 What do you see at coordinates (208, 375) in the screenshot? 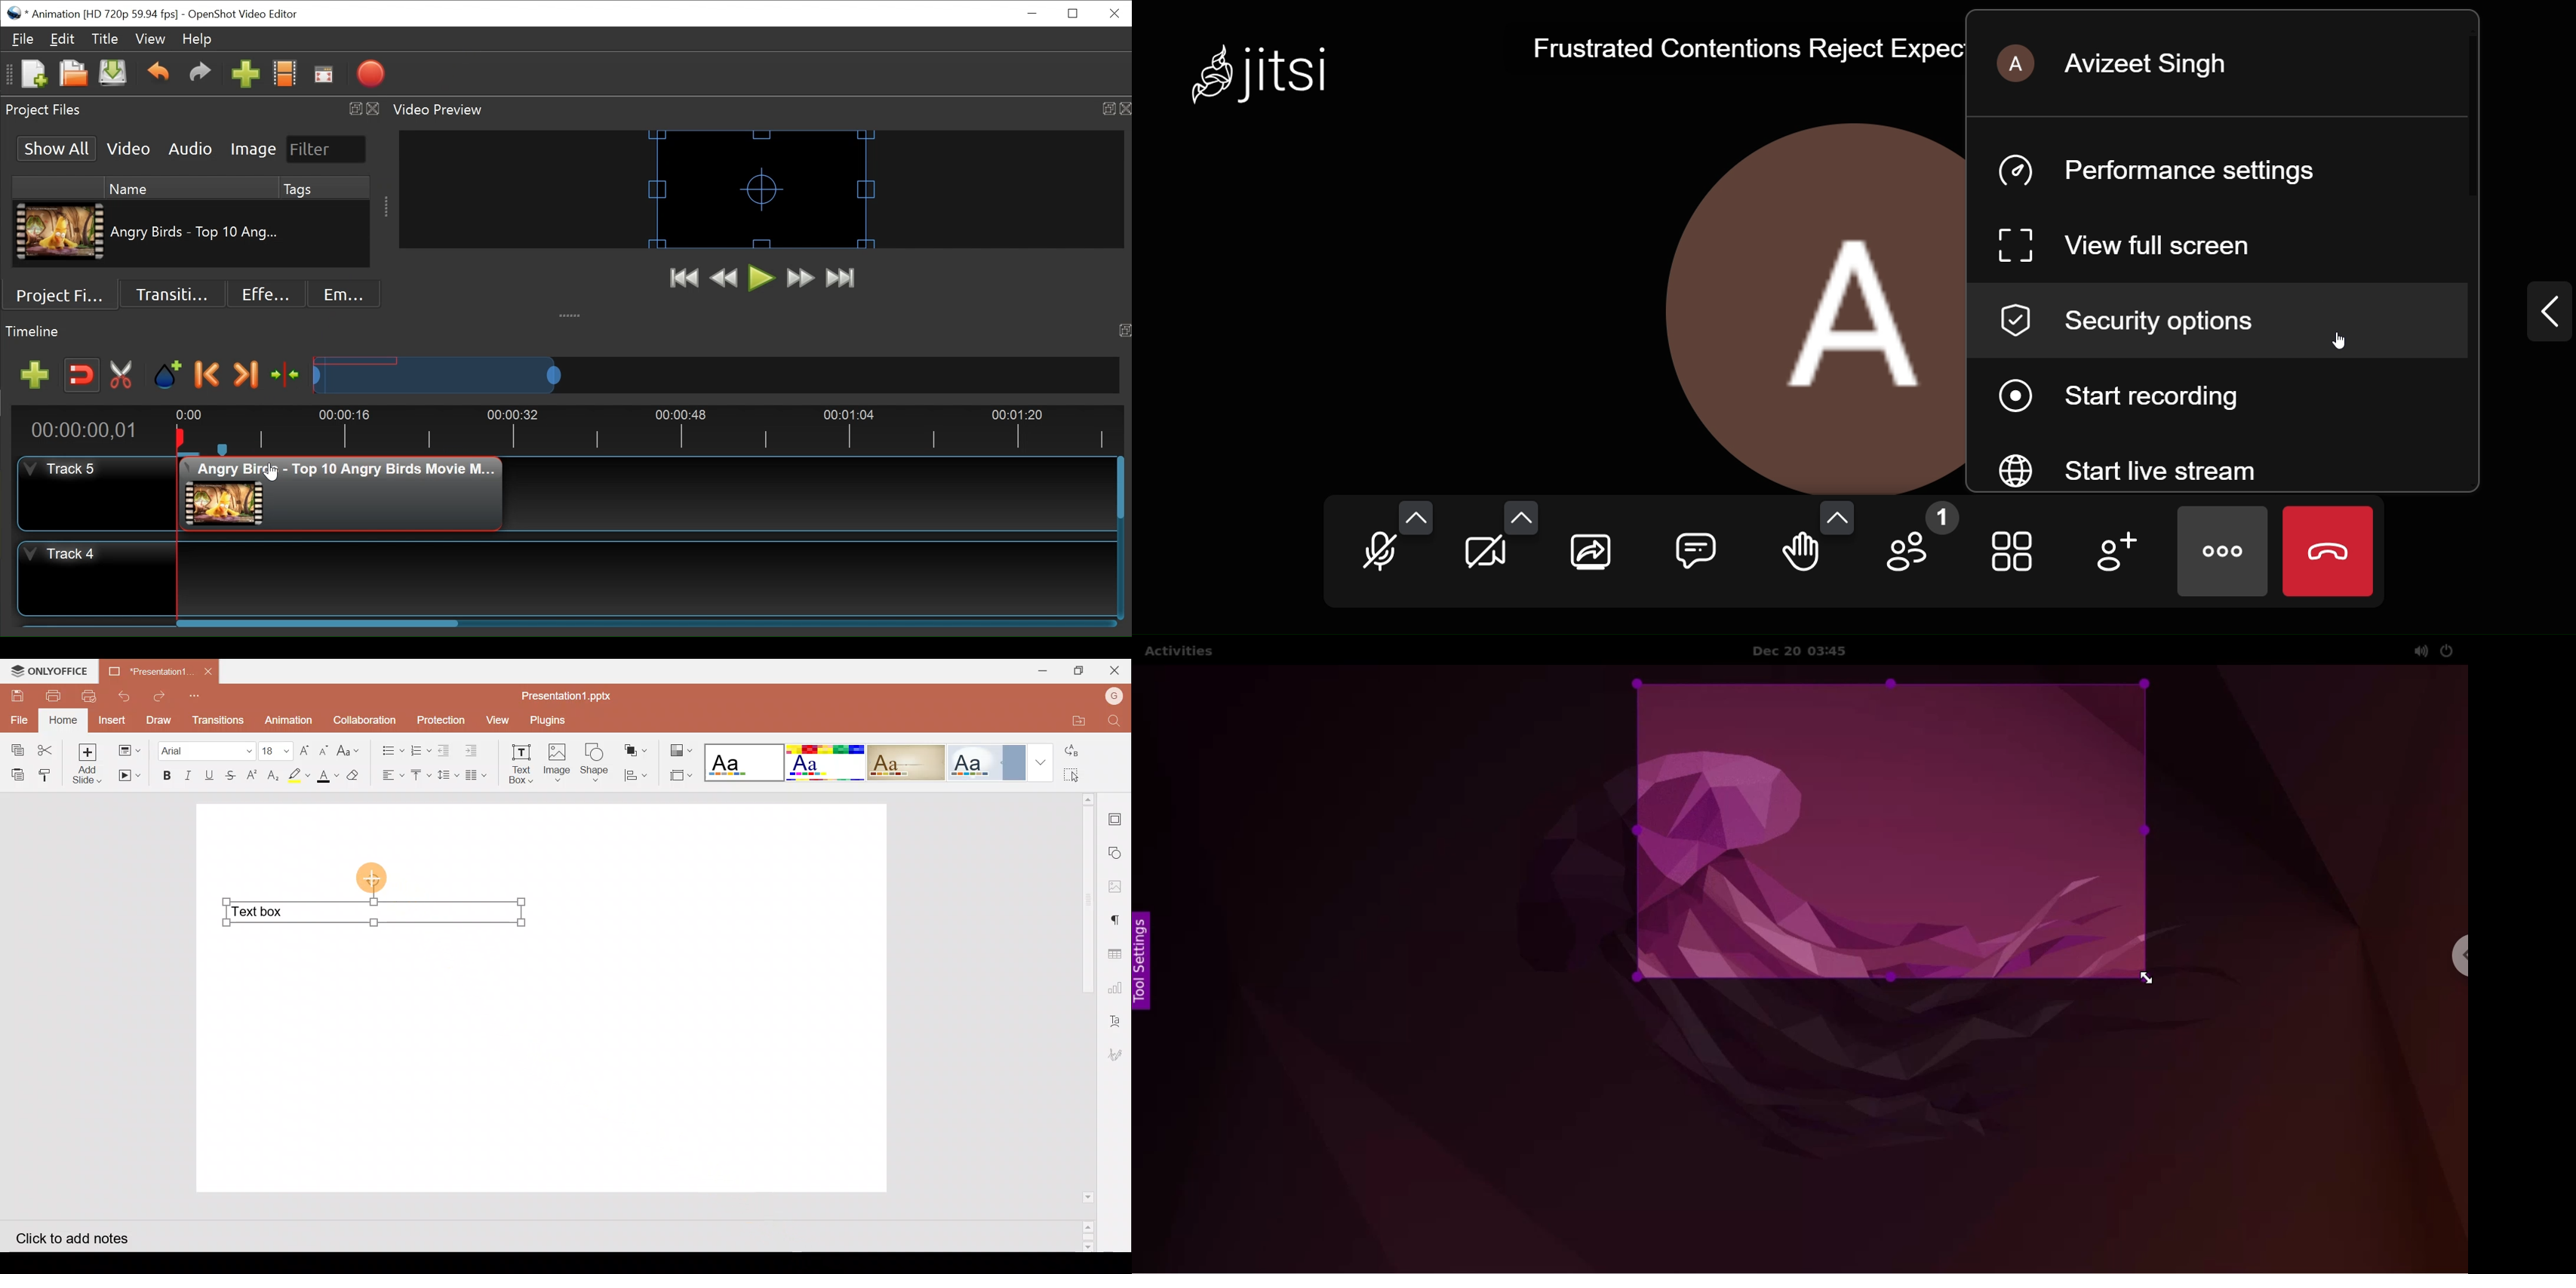
I see `Previous Marker` at bounding box center [208, 375].